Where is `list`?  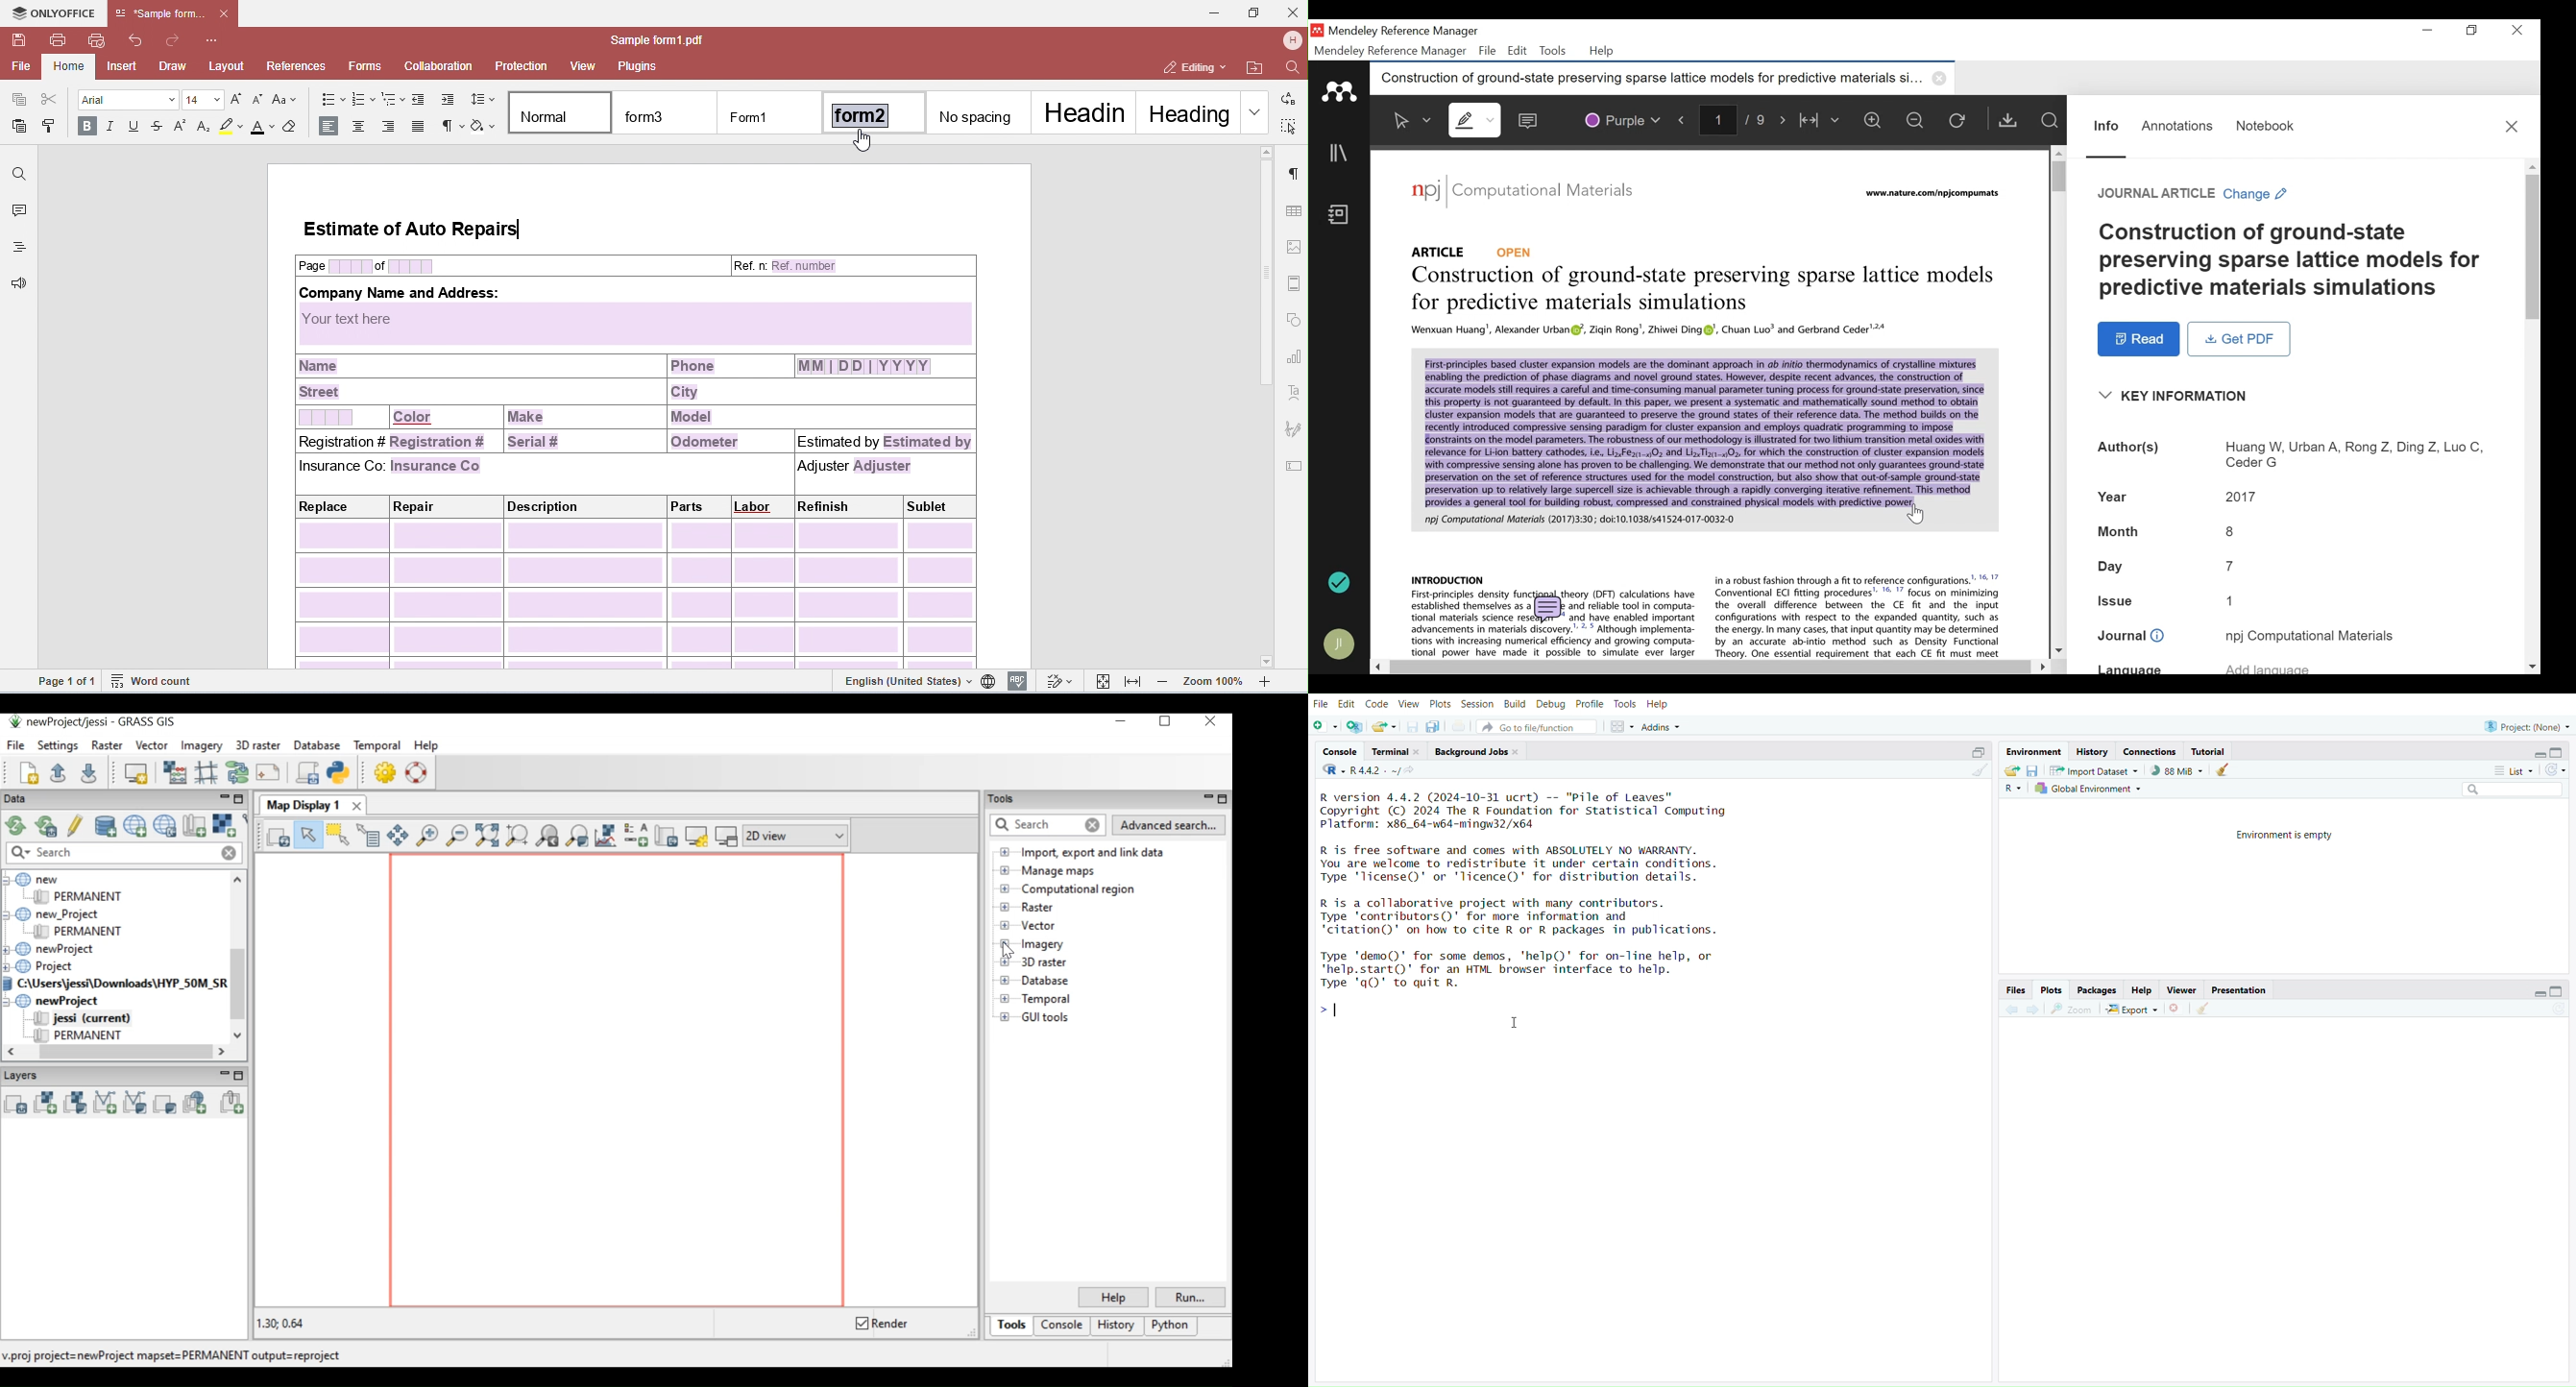
list is located at coordinates (2508, 771).